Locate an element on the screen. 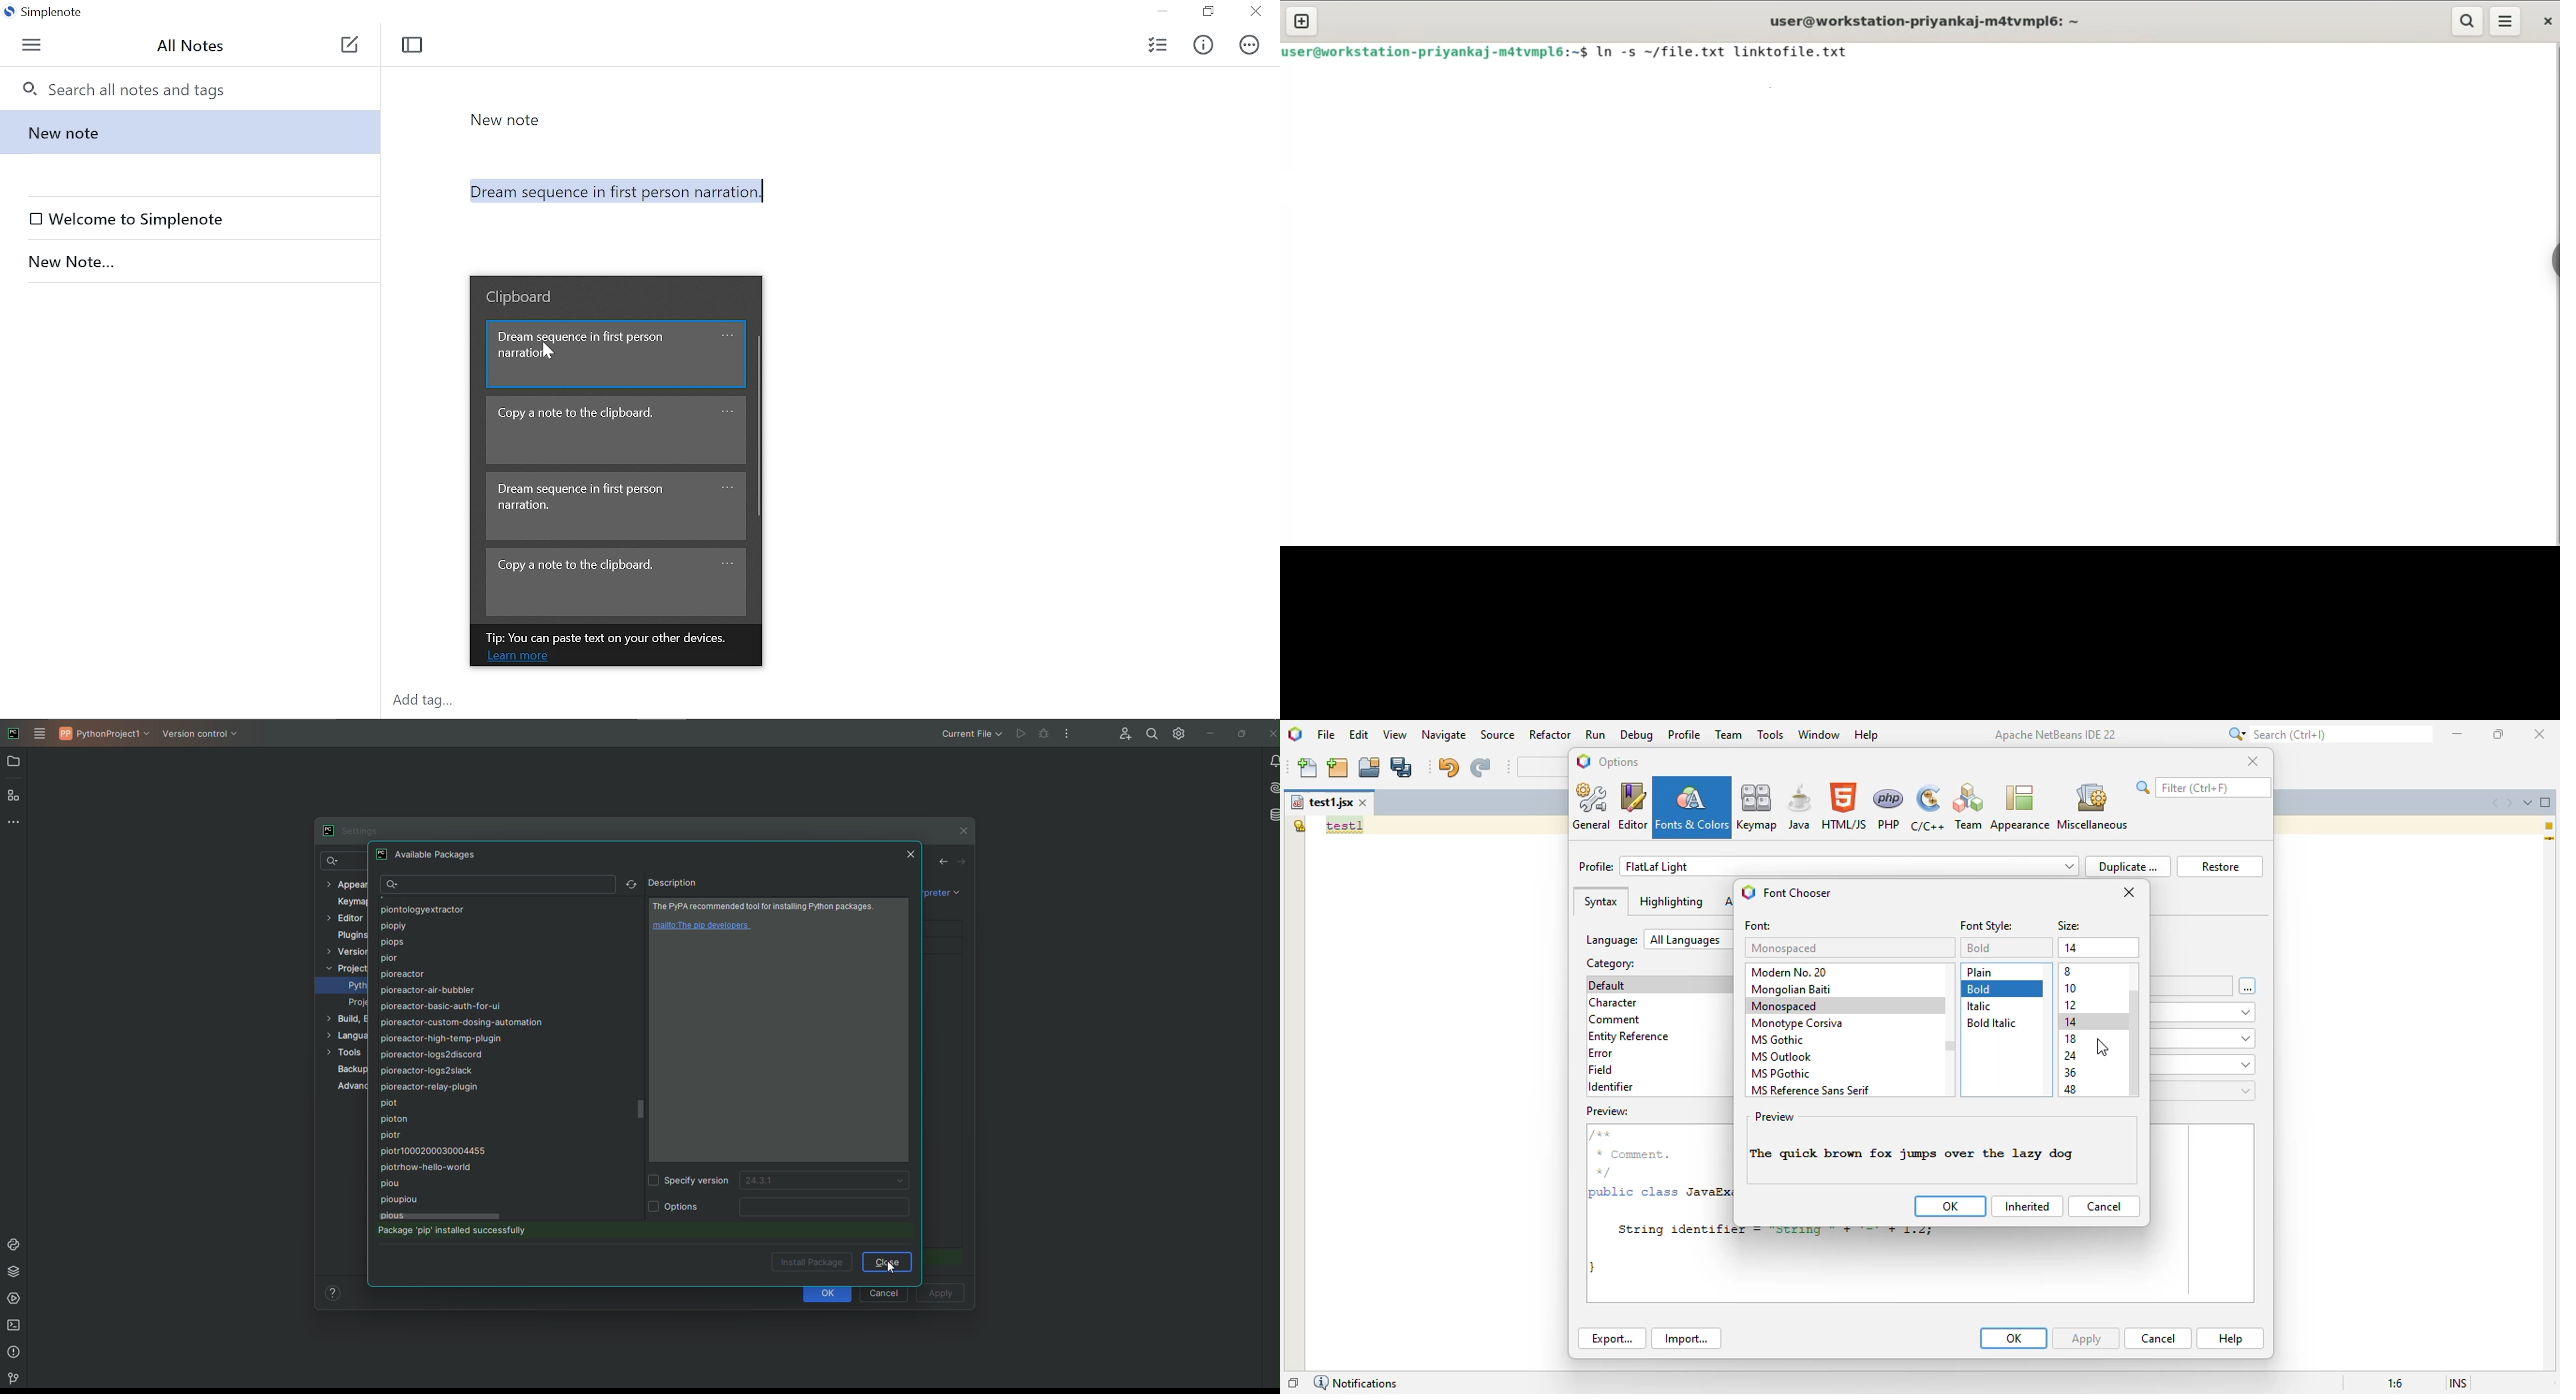 The height and width of the screenshot is (1400, 2576). Close is located at coordinates (962, 831).